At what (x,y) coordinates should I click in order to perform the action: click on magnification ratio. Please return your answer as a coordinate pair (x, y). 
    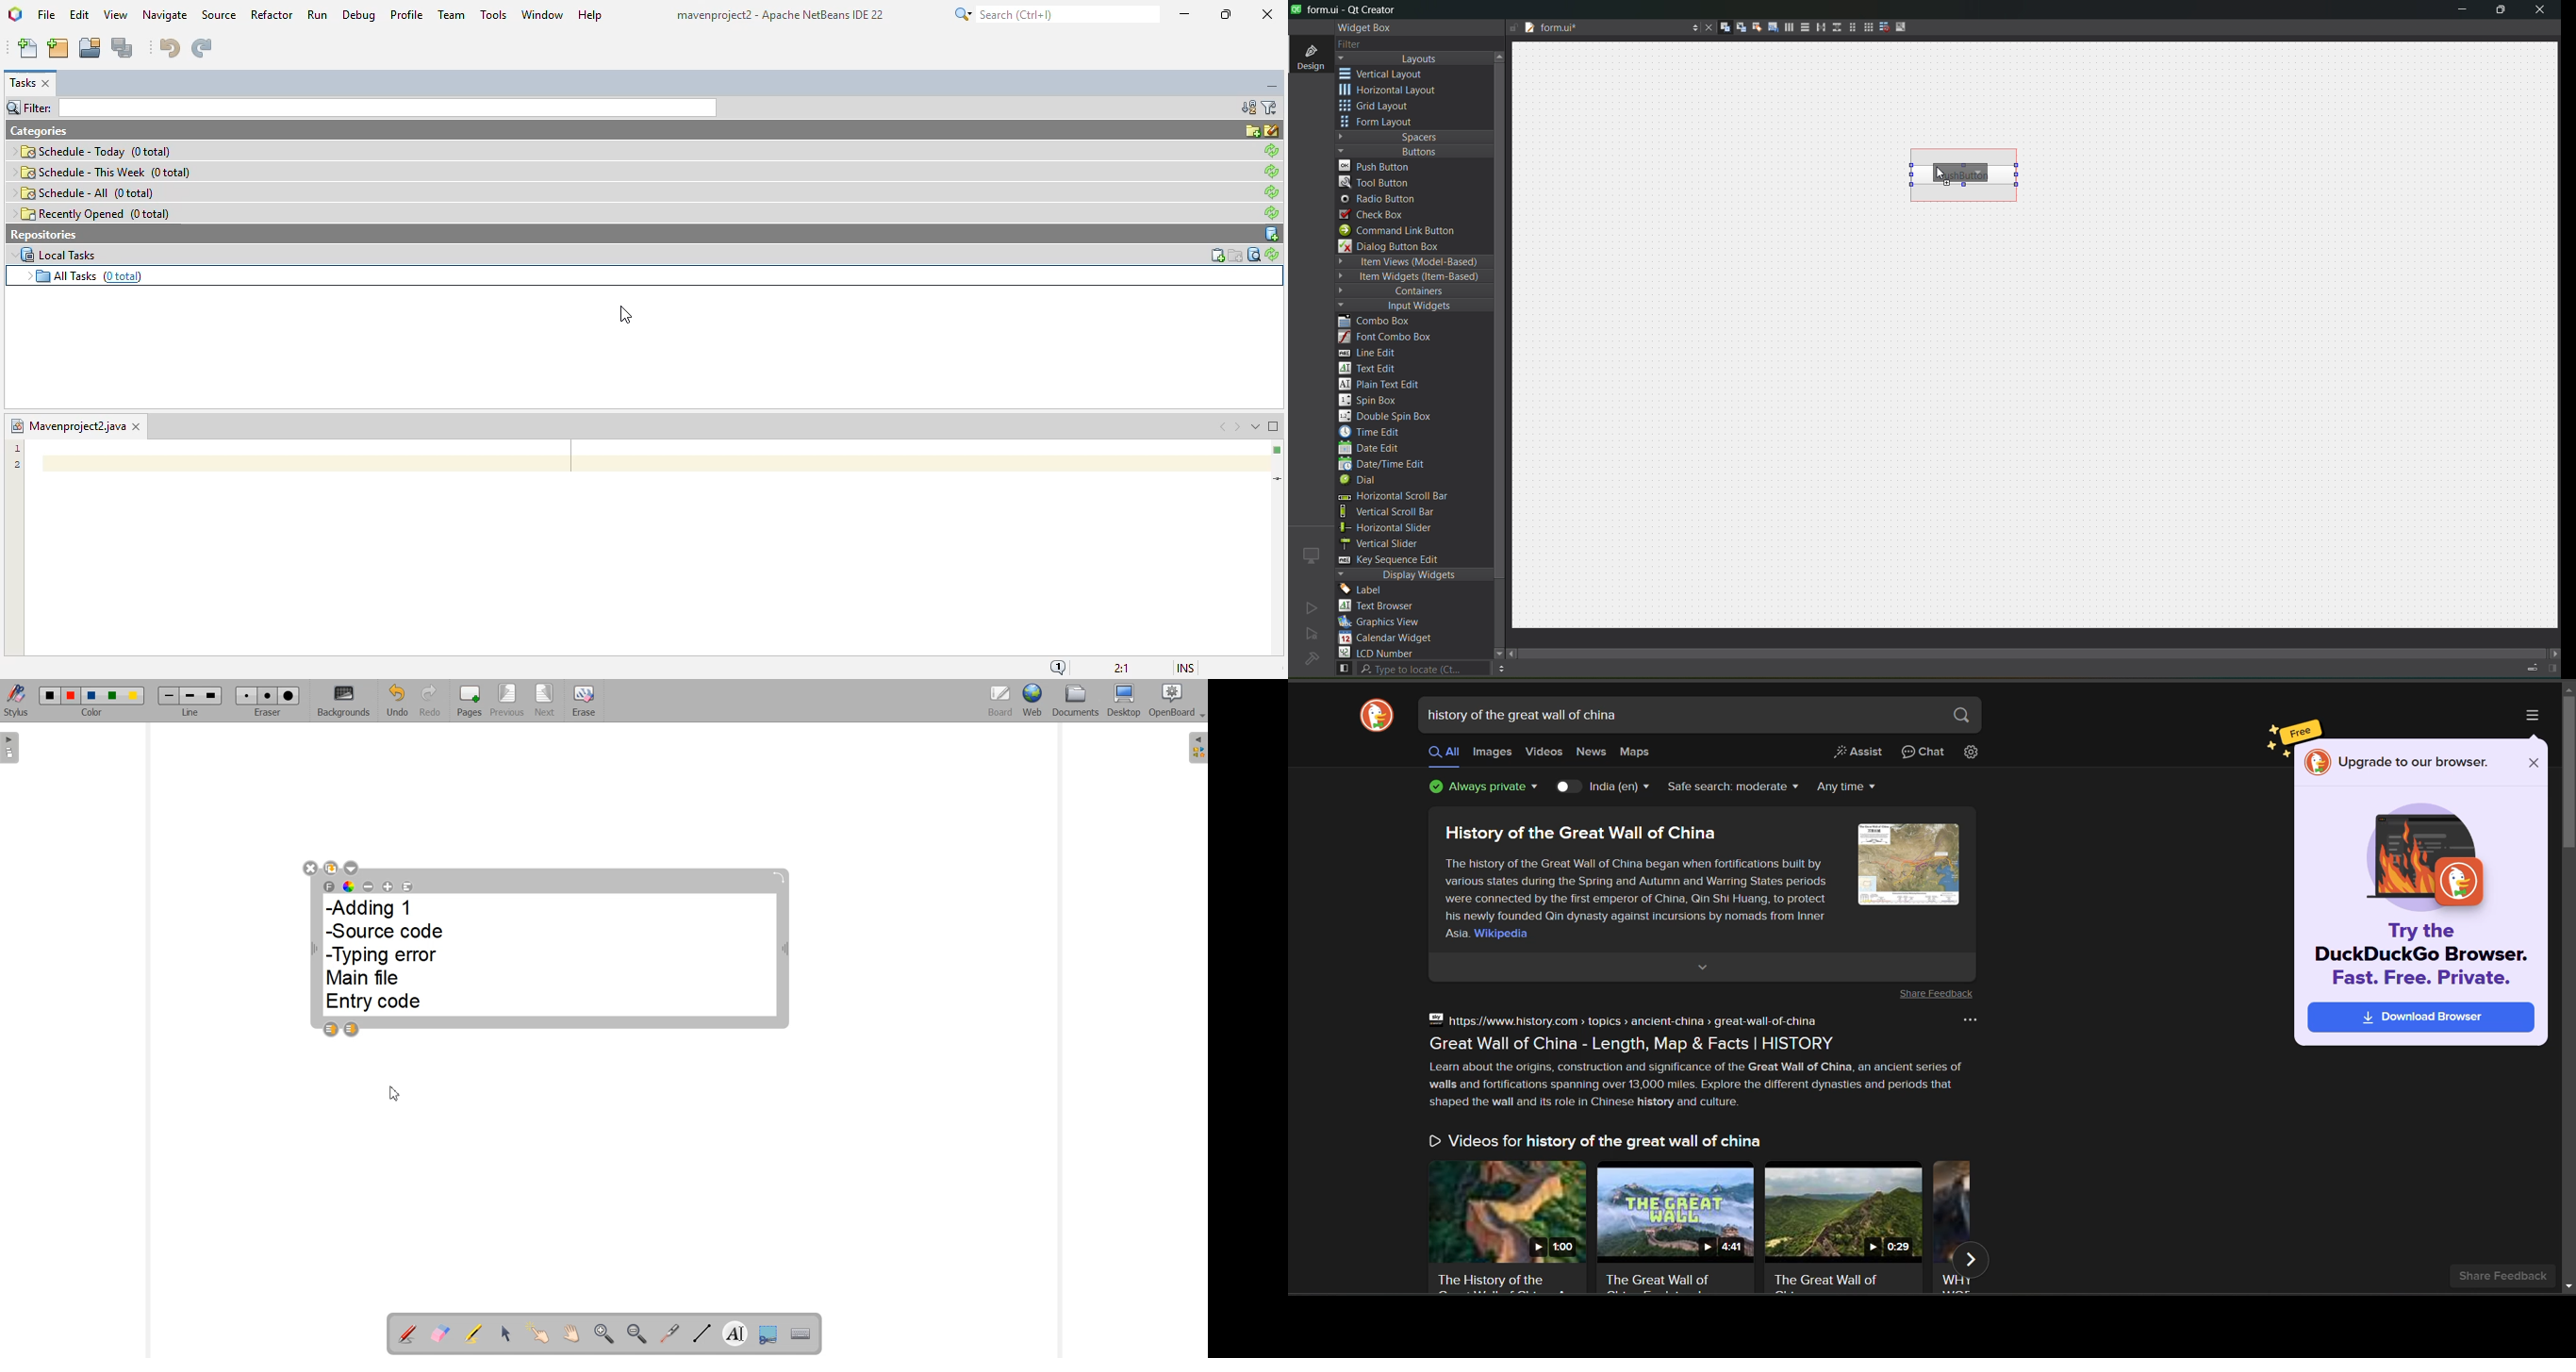
    Looking at the image, I should click on (1121, 667).